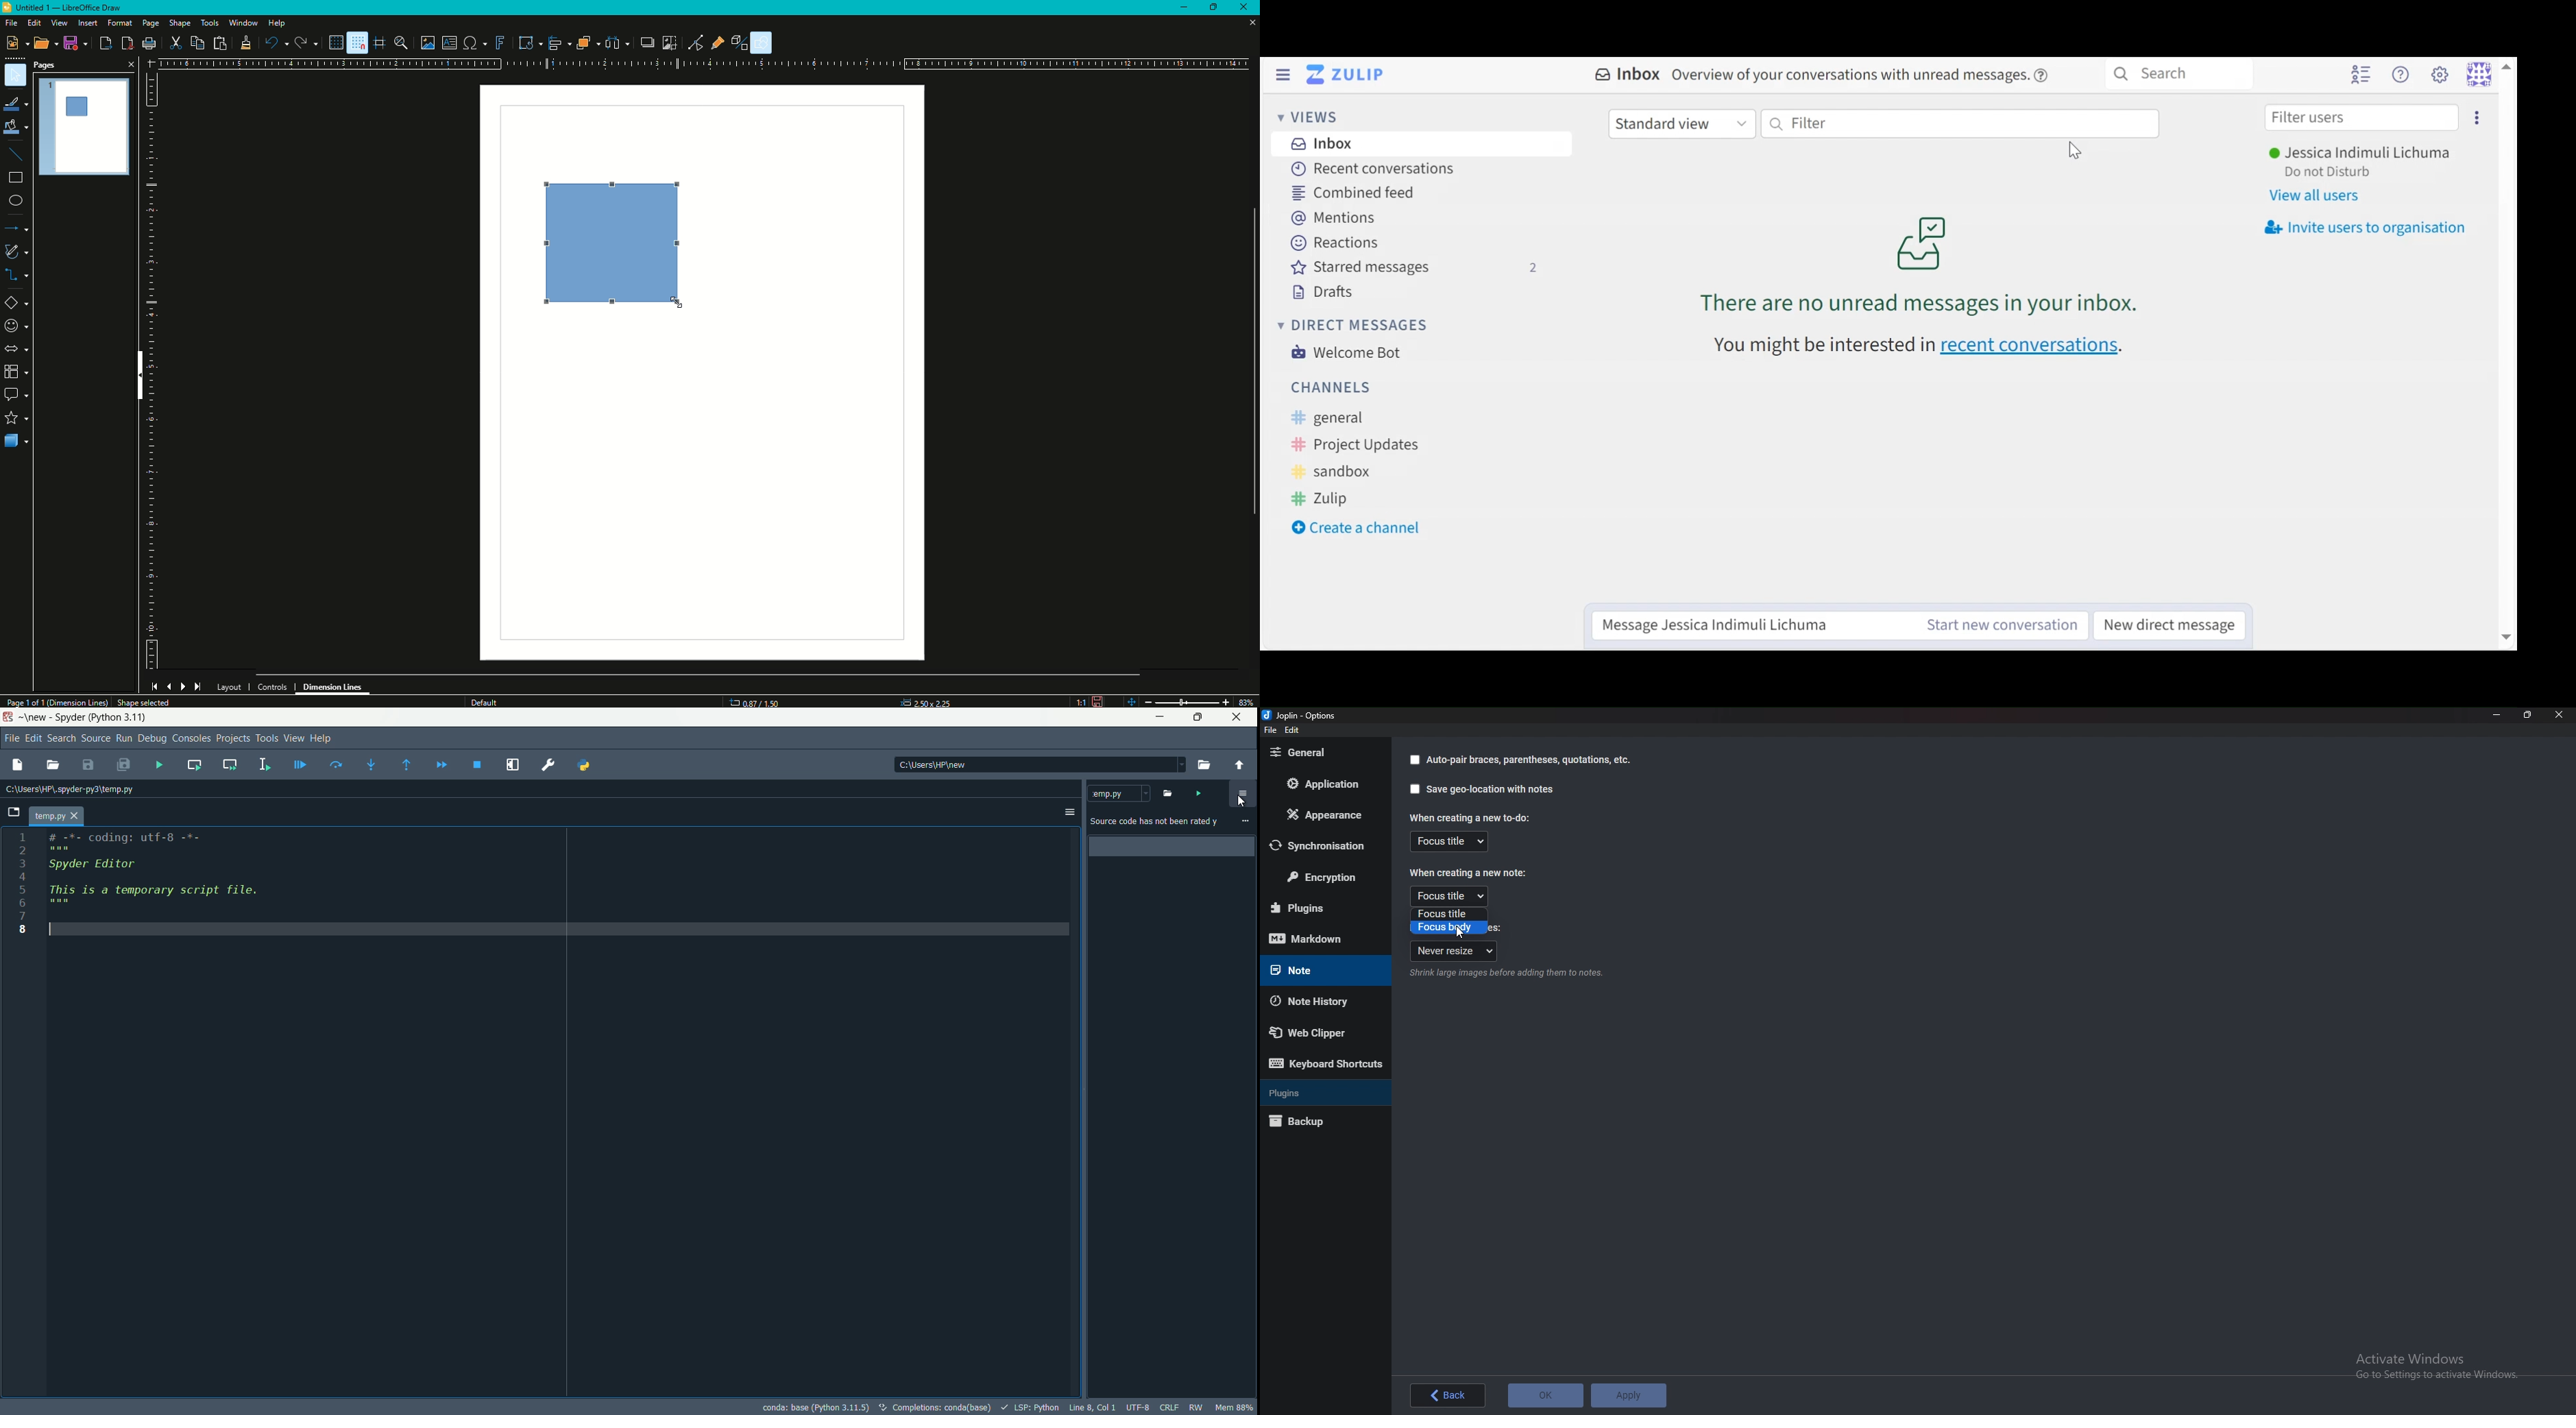  What do you see at coordinates (1245, 821) in the screenshot?
I see `more options` at bounding box center [1245, 821].